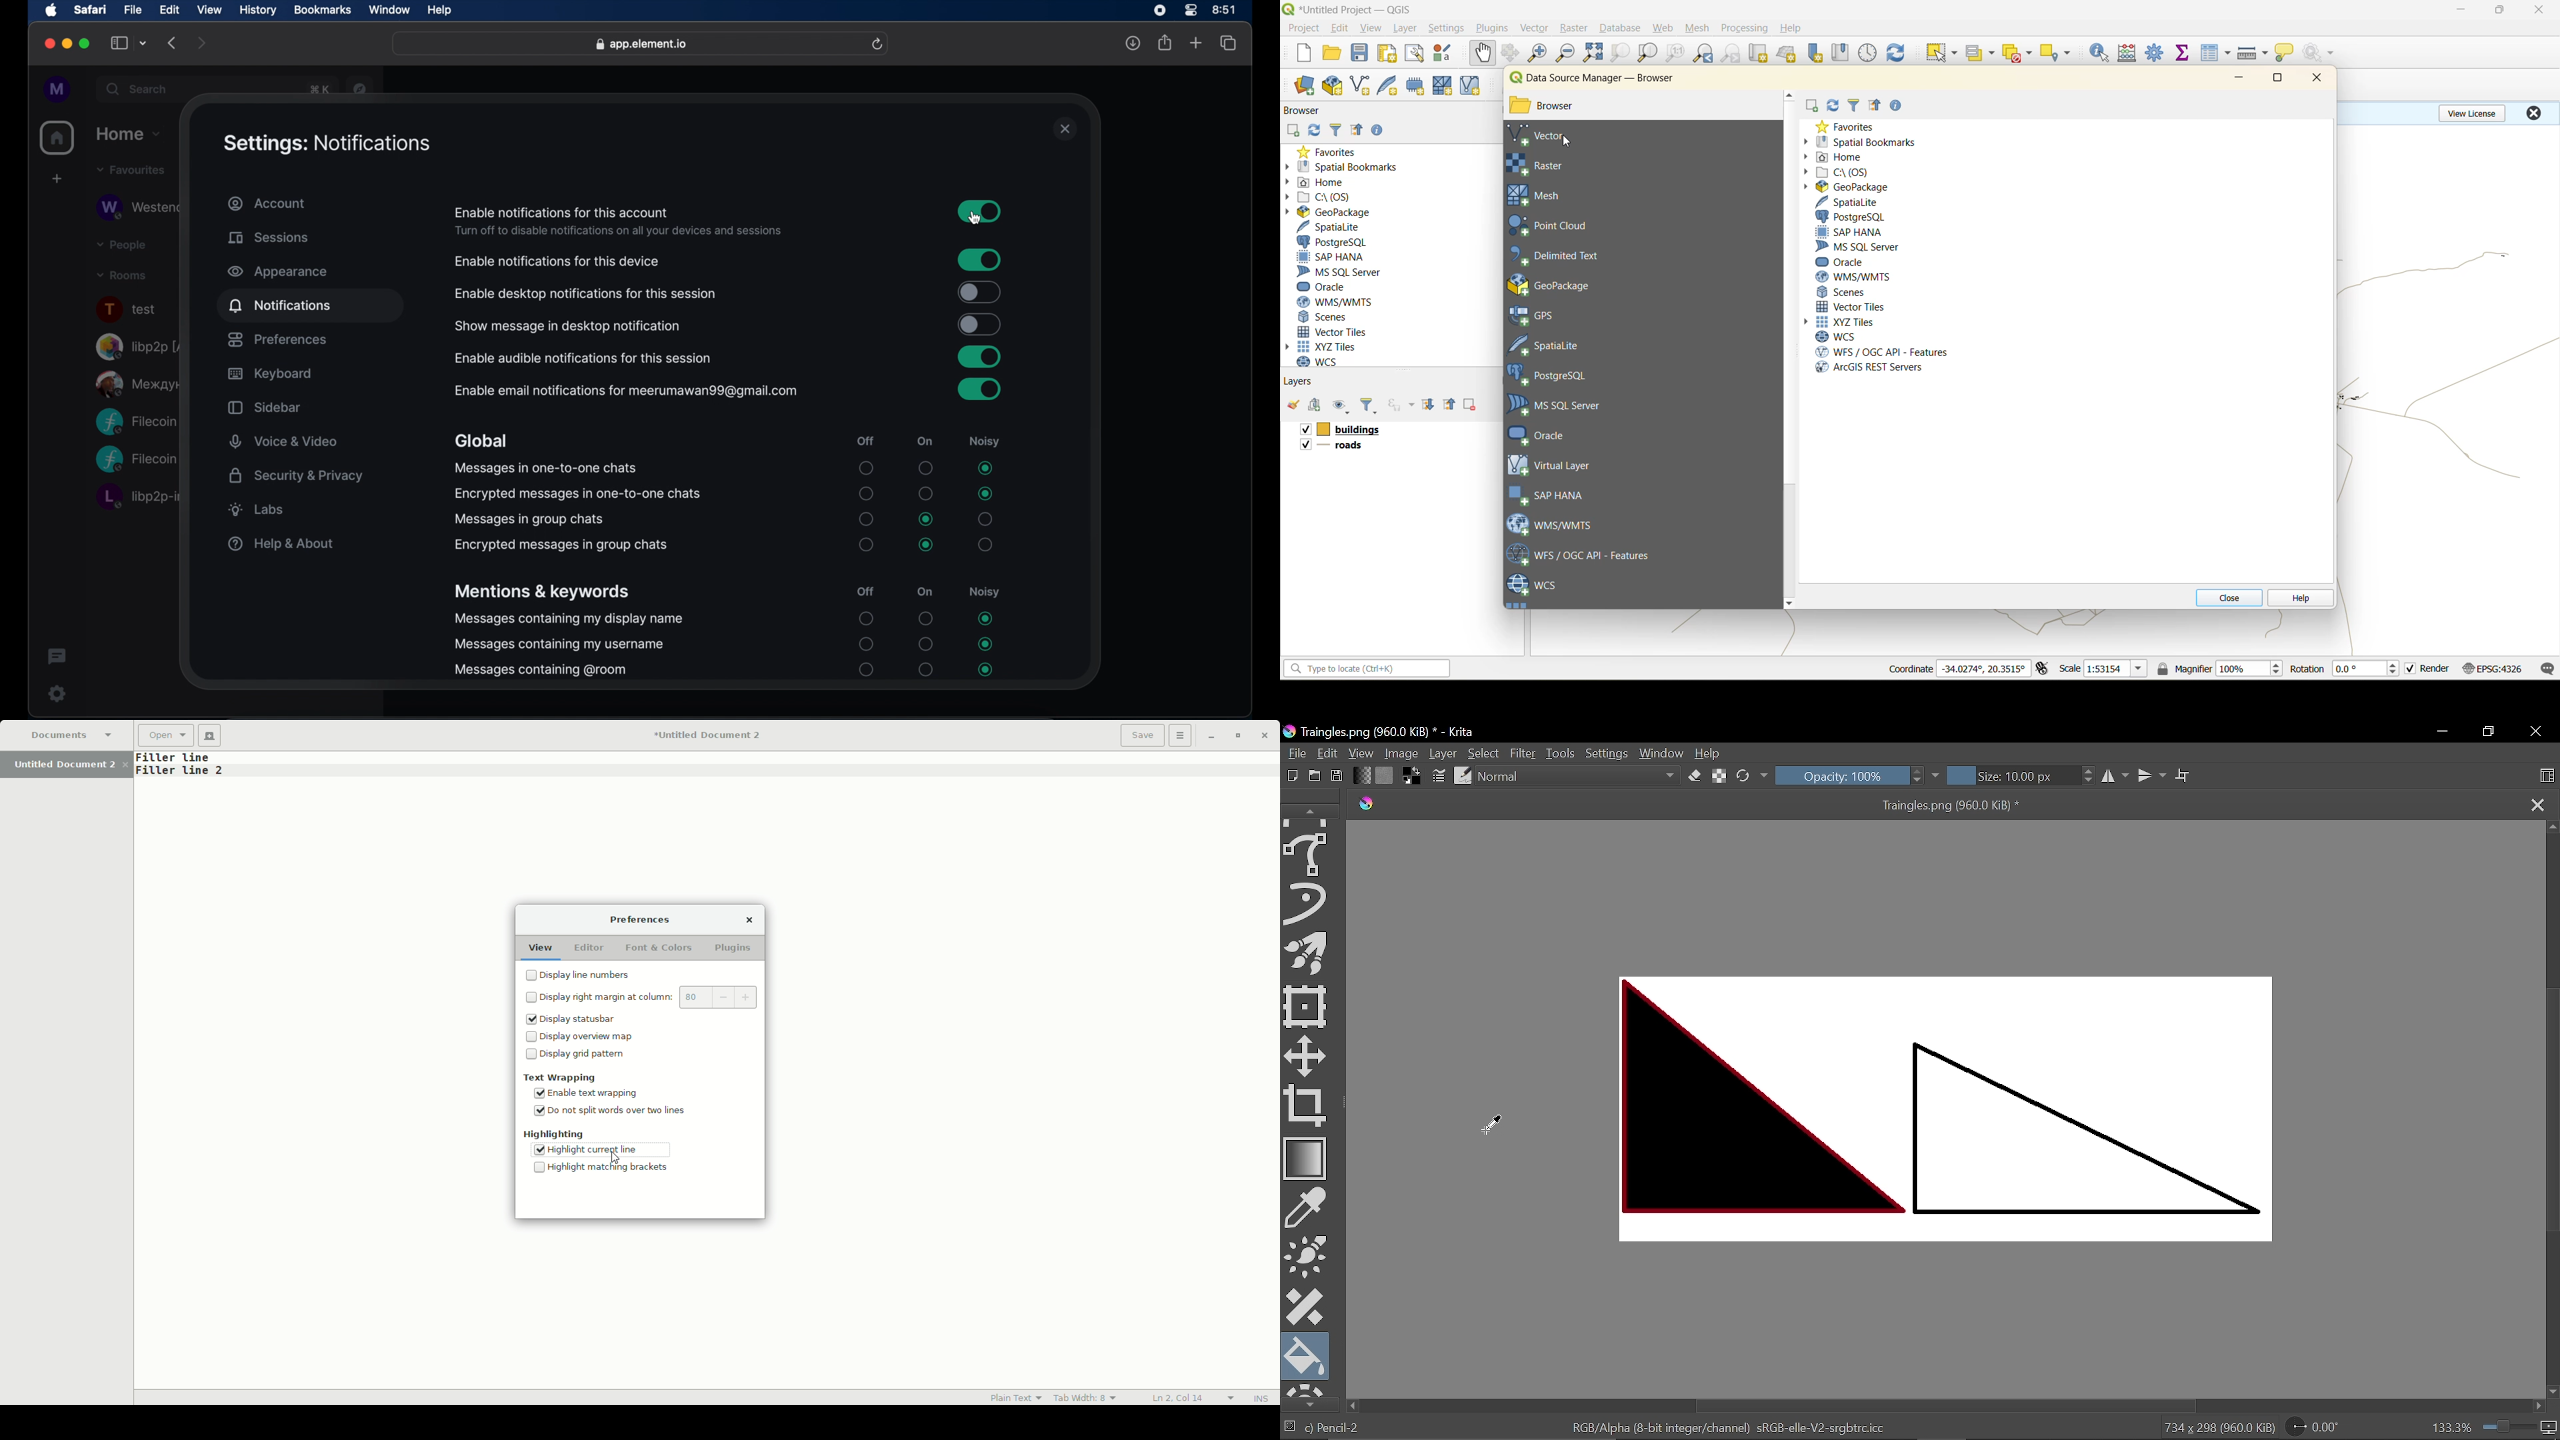 This screenshot has width=2576, height=1456. I want to click on Edit, so click(1327, 755).